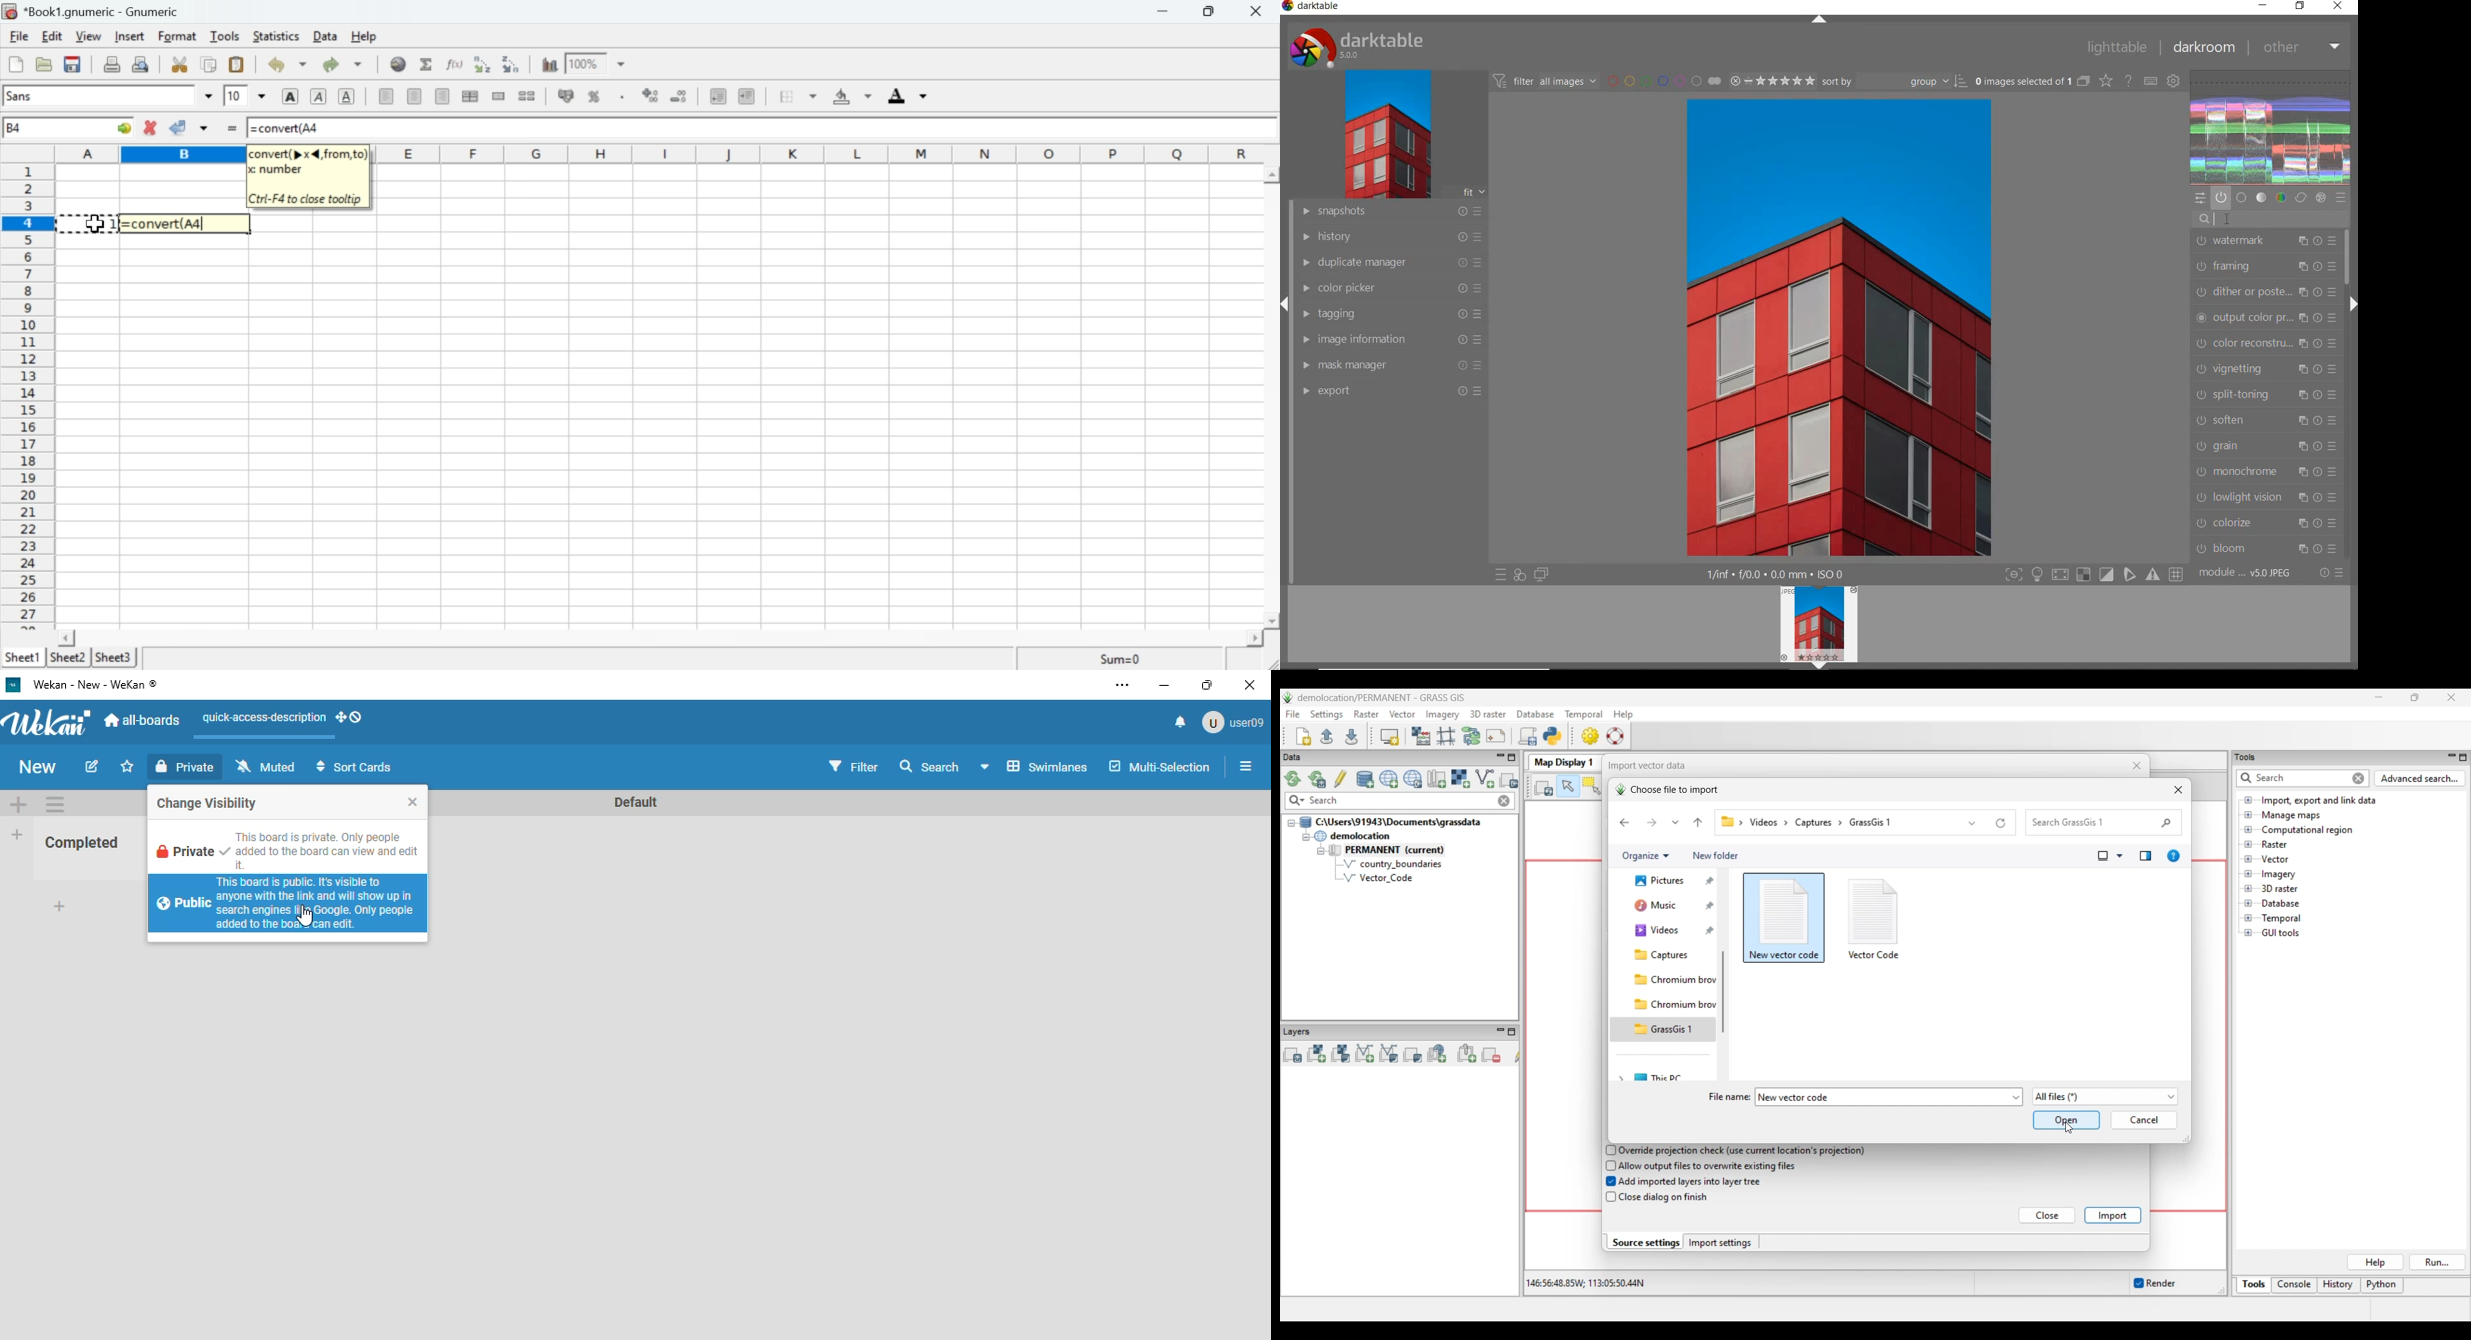 This screenshot has width=2492, height=1344. Describe the element at coordinates (1124, 658) in the screenshot. I see `Sum` at that location.